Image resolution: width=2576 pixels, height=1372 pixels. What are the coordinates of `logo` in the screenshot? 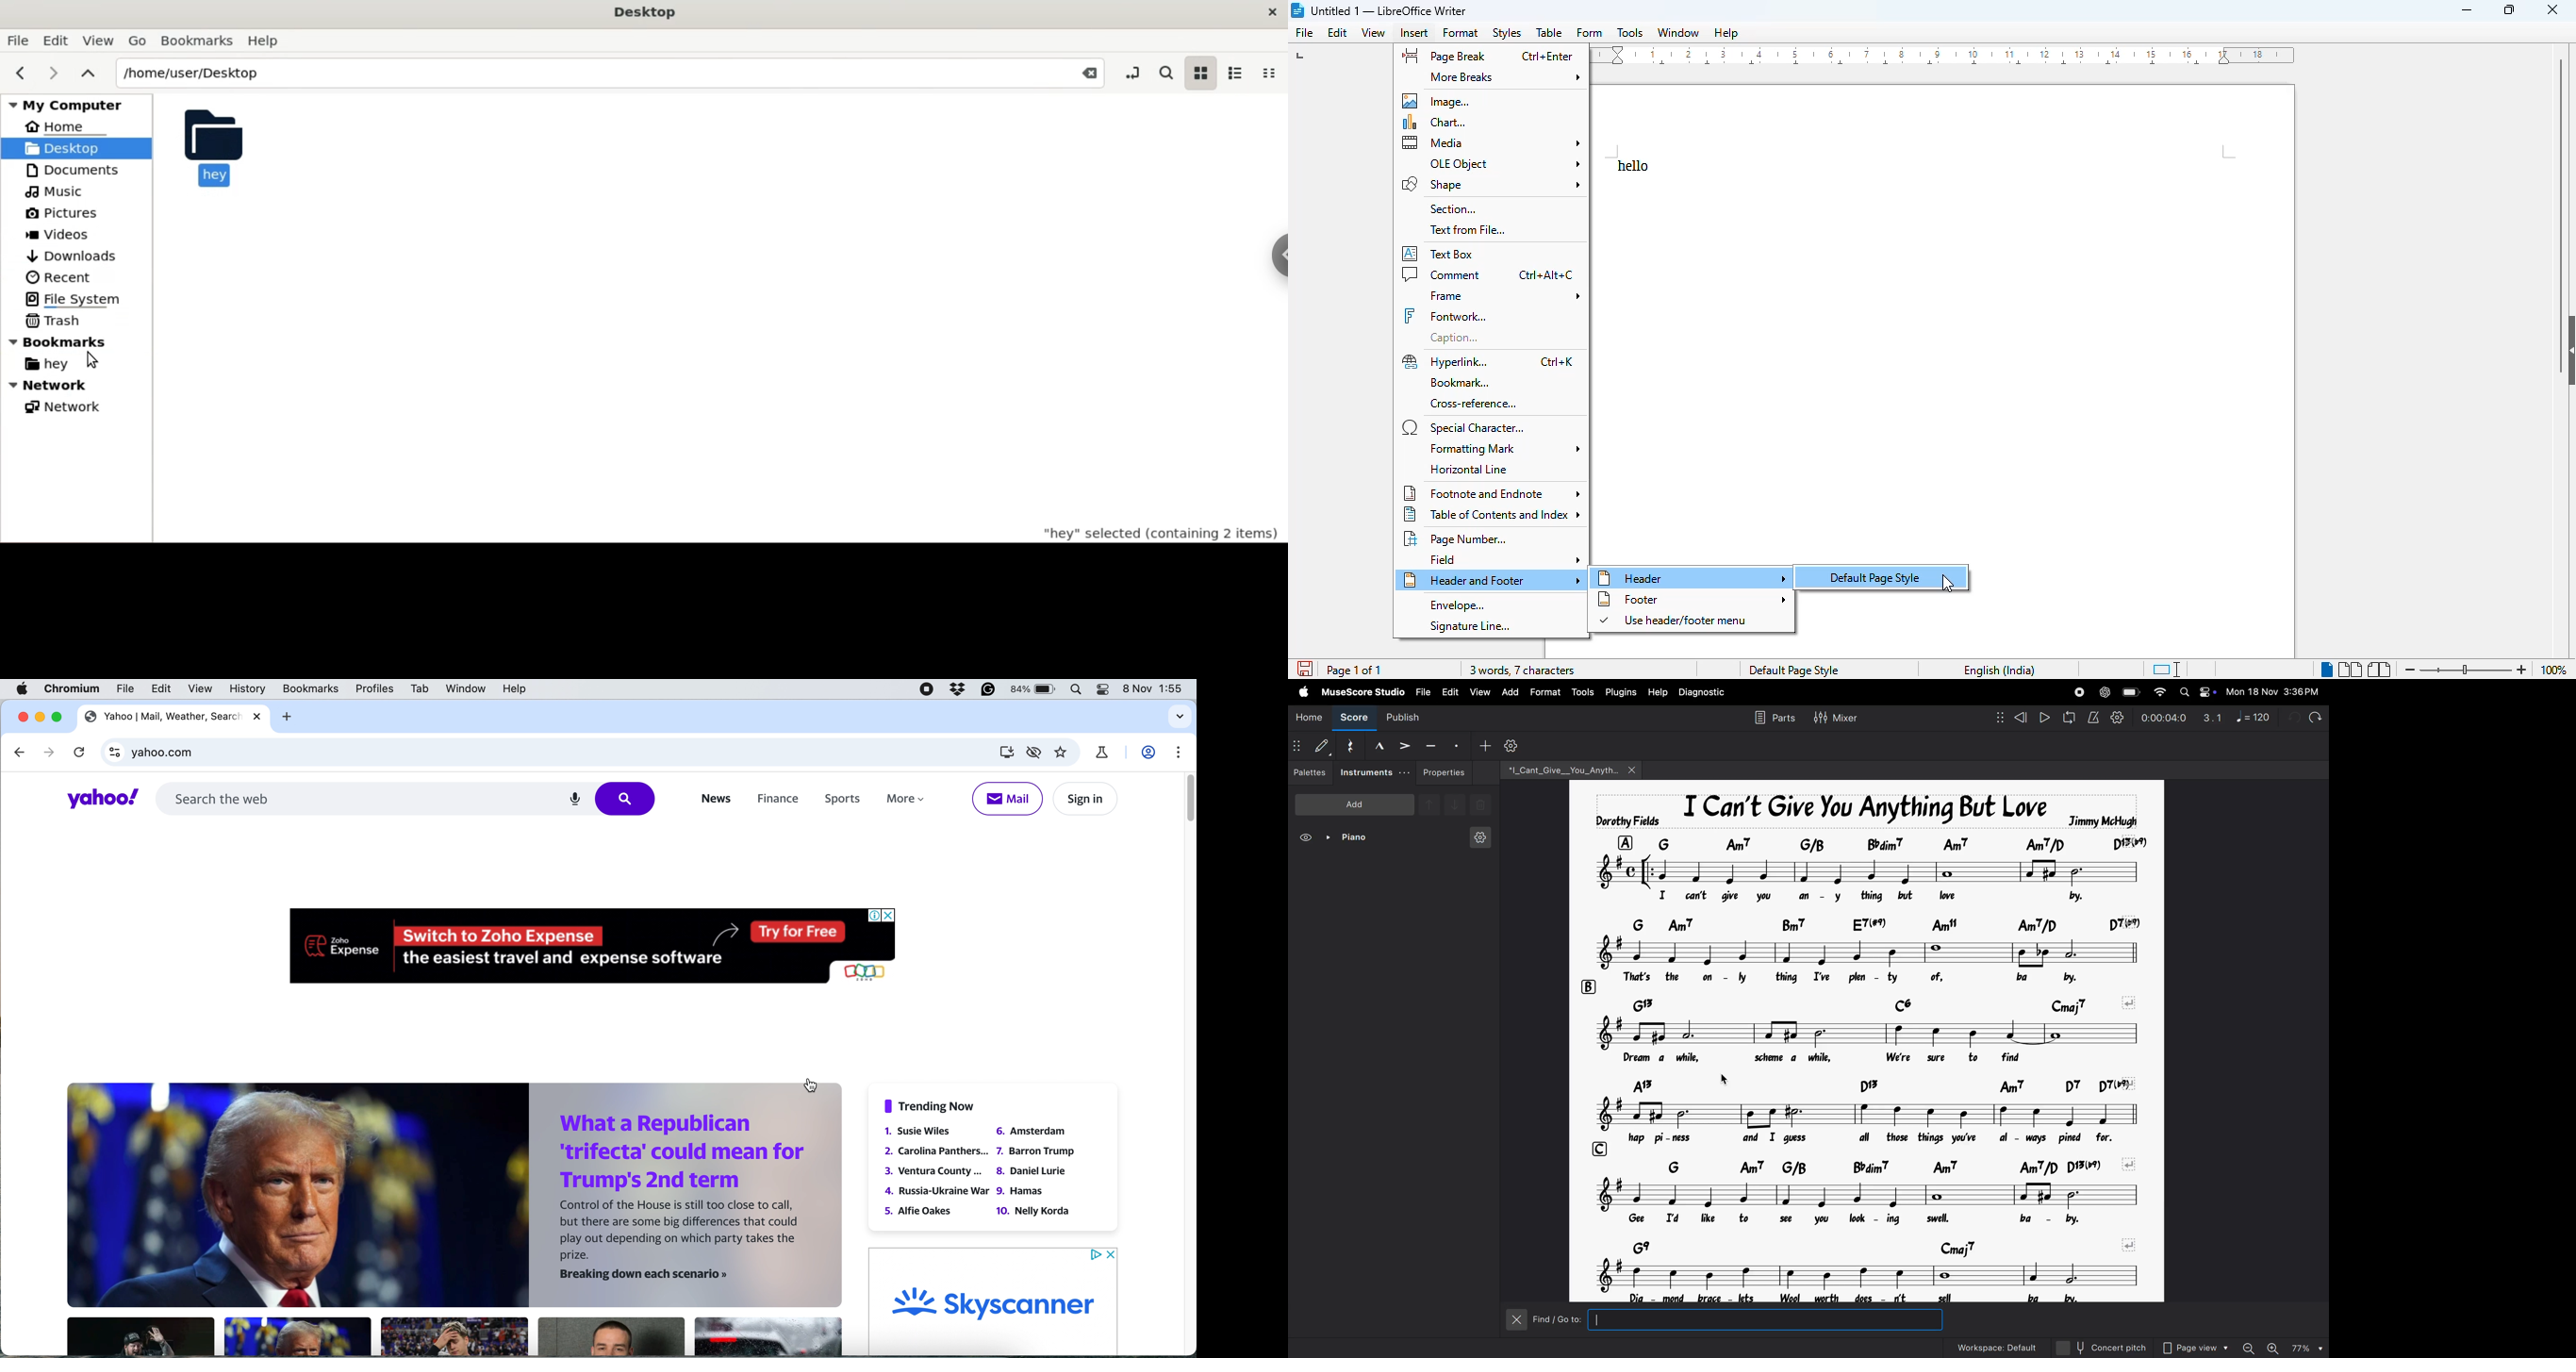 It's located at (1296, 10).